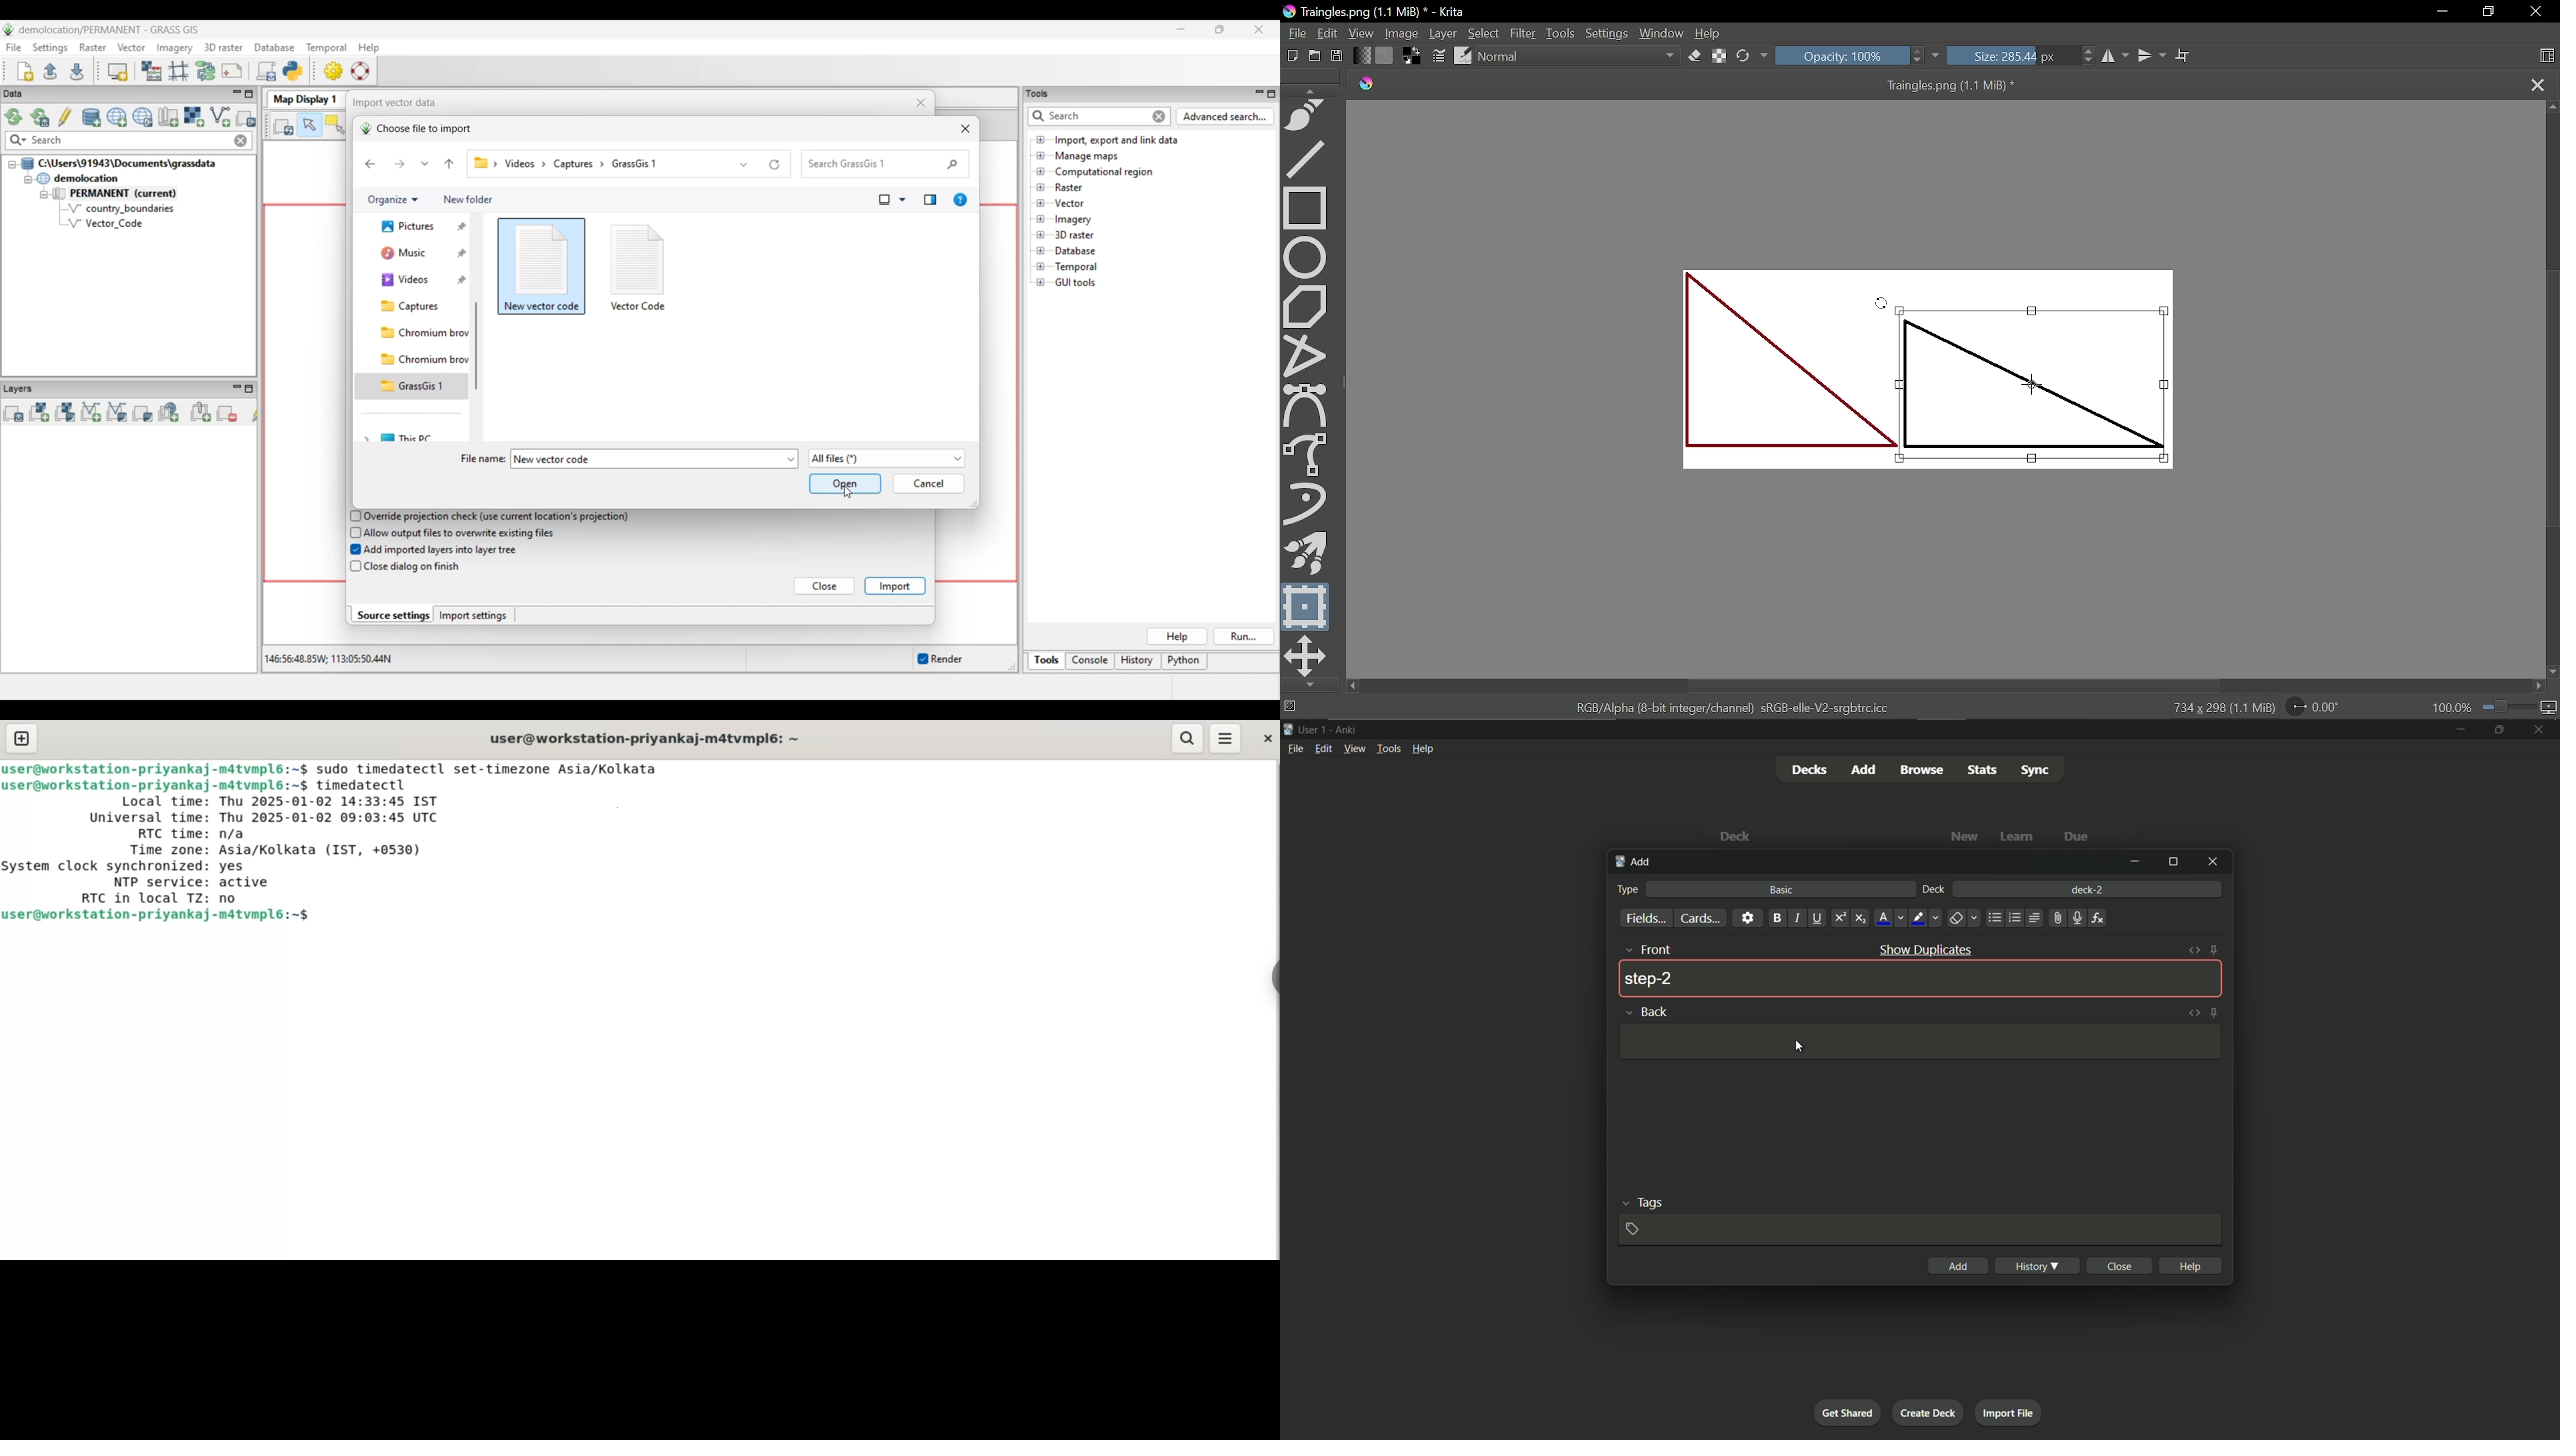  I want to click on subscript, so click(1860, 919).